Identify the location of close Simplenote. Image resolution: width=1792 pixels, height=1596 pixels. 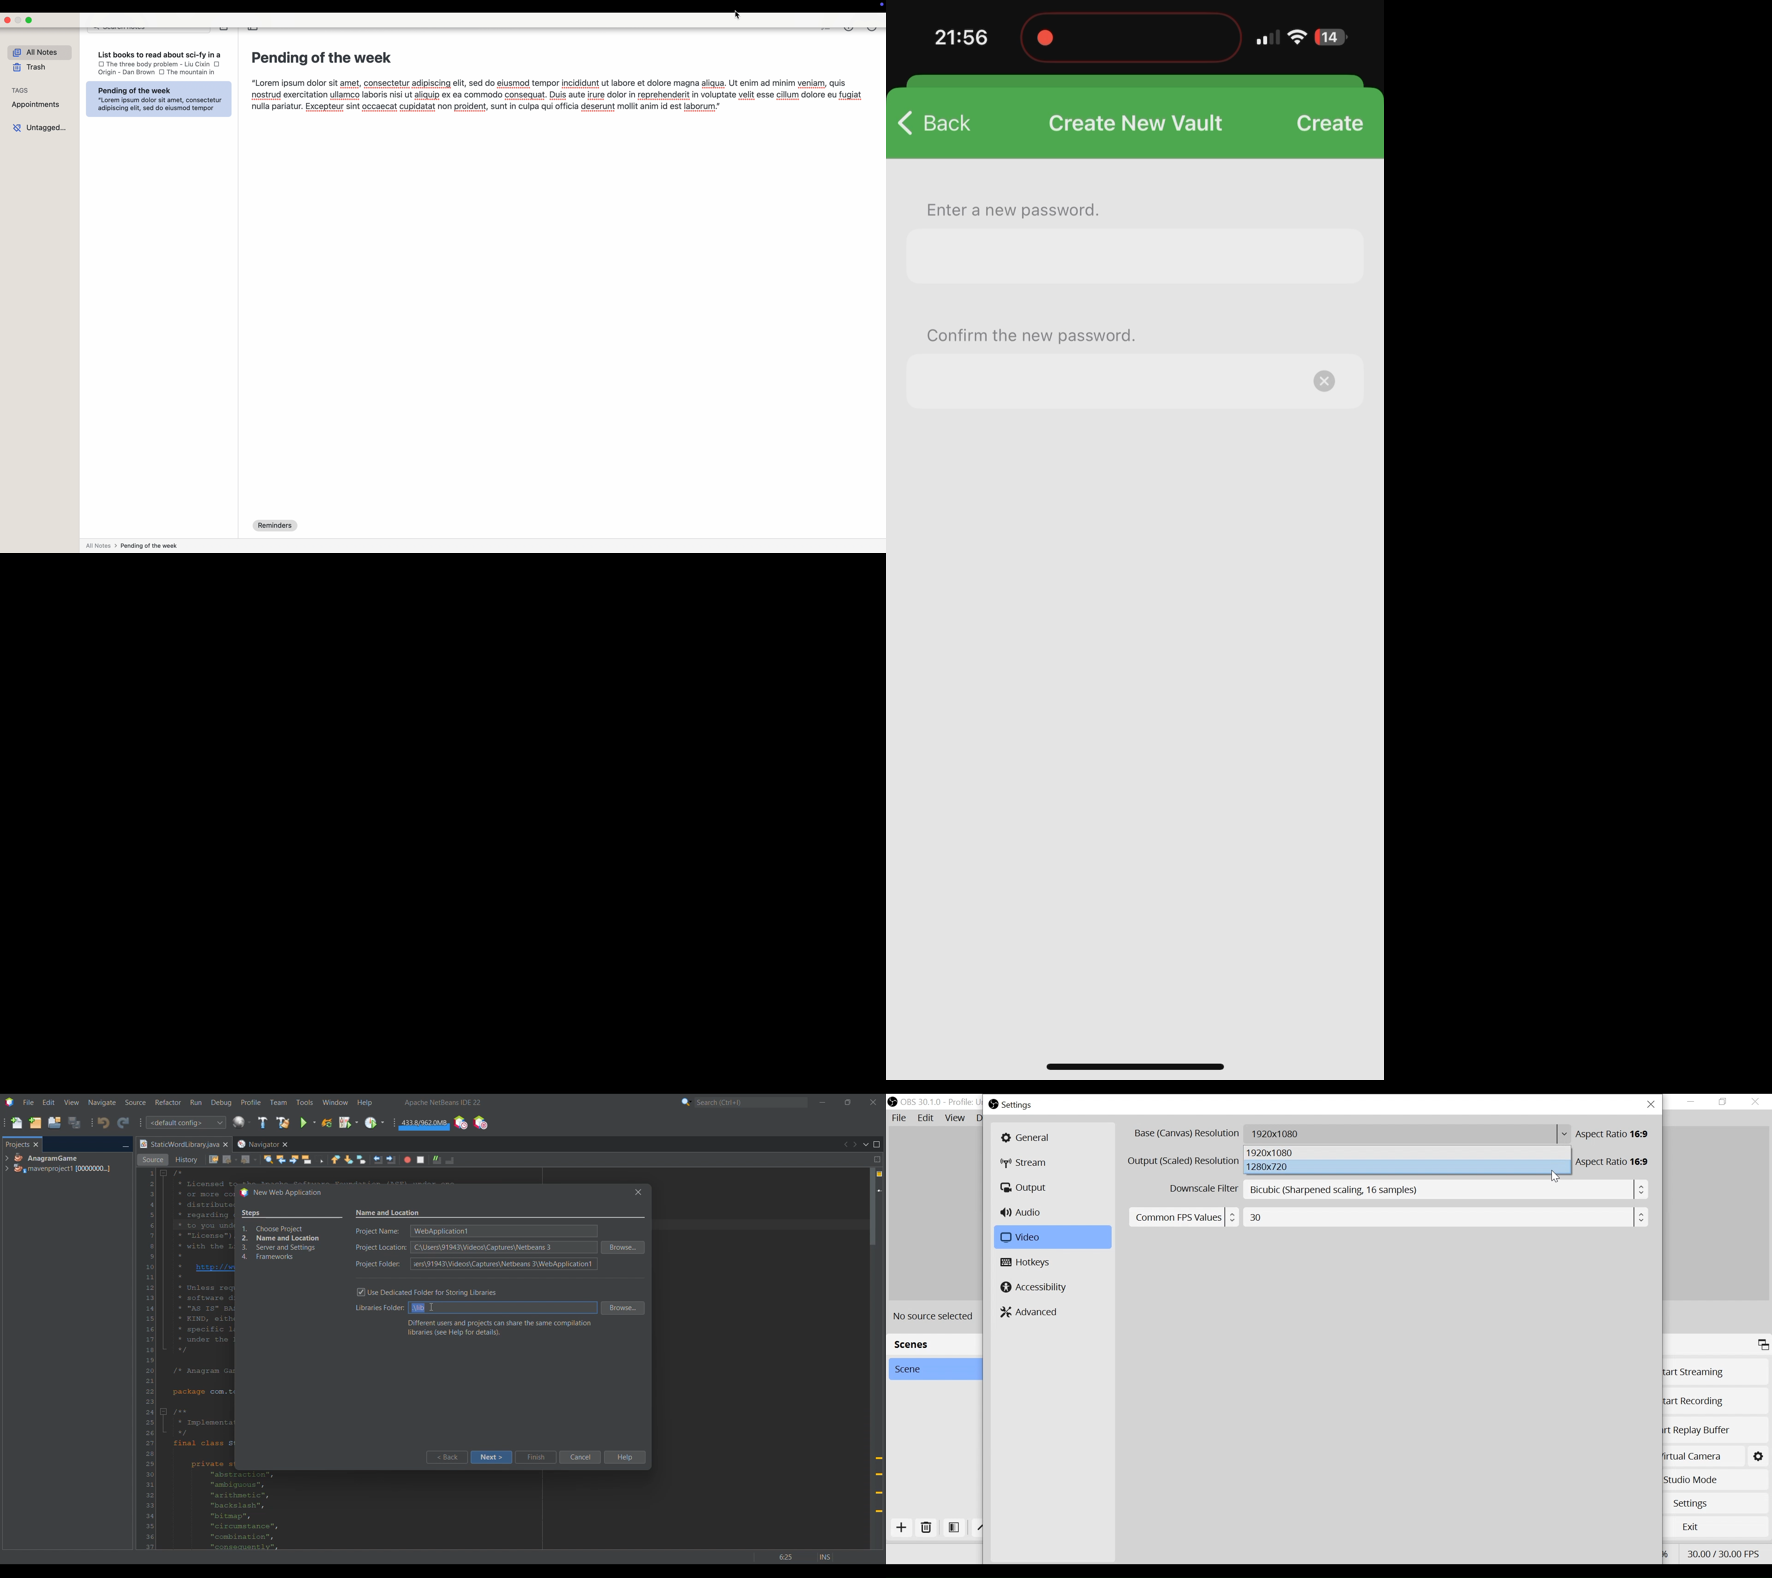
(7, 20).